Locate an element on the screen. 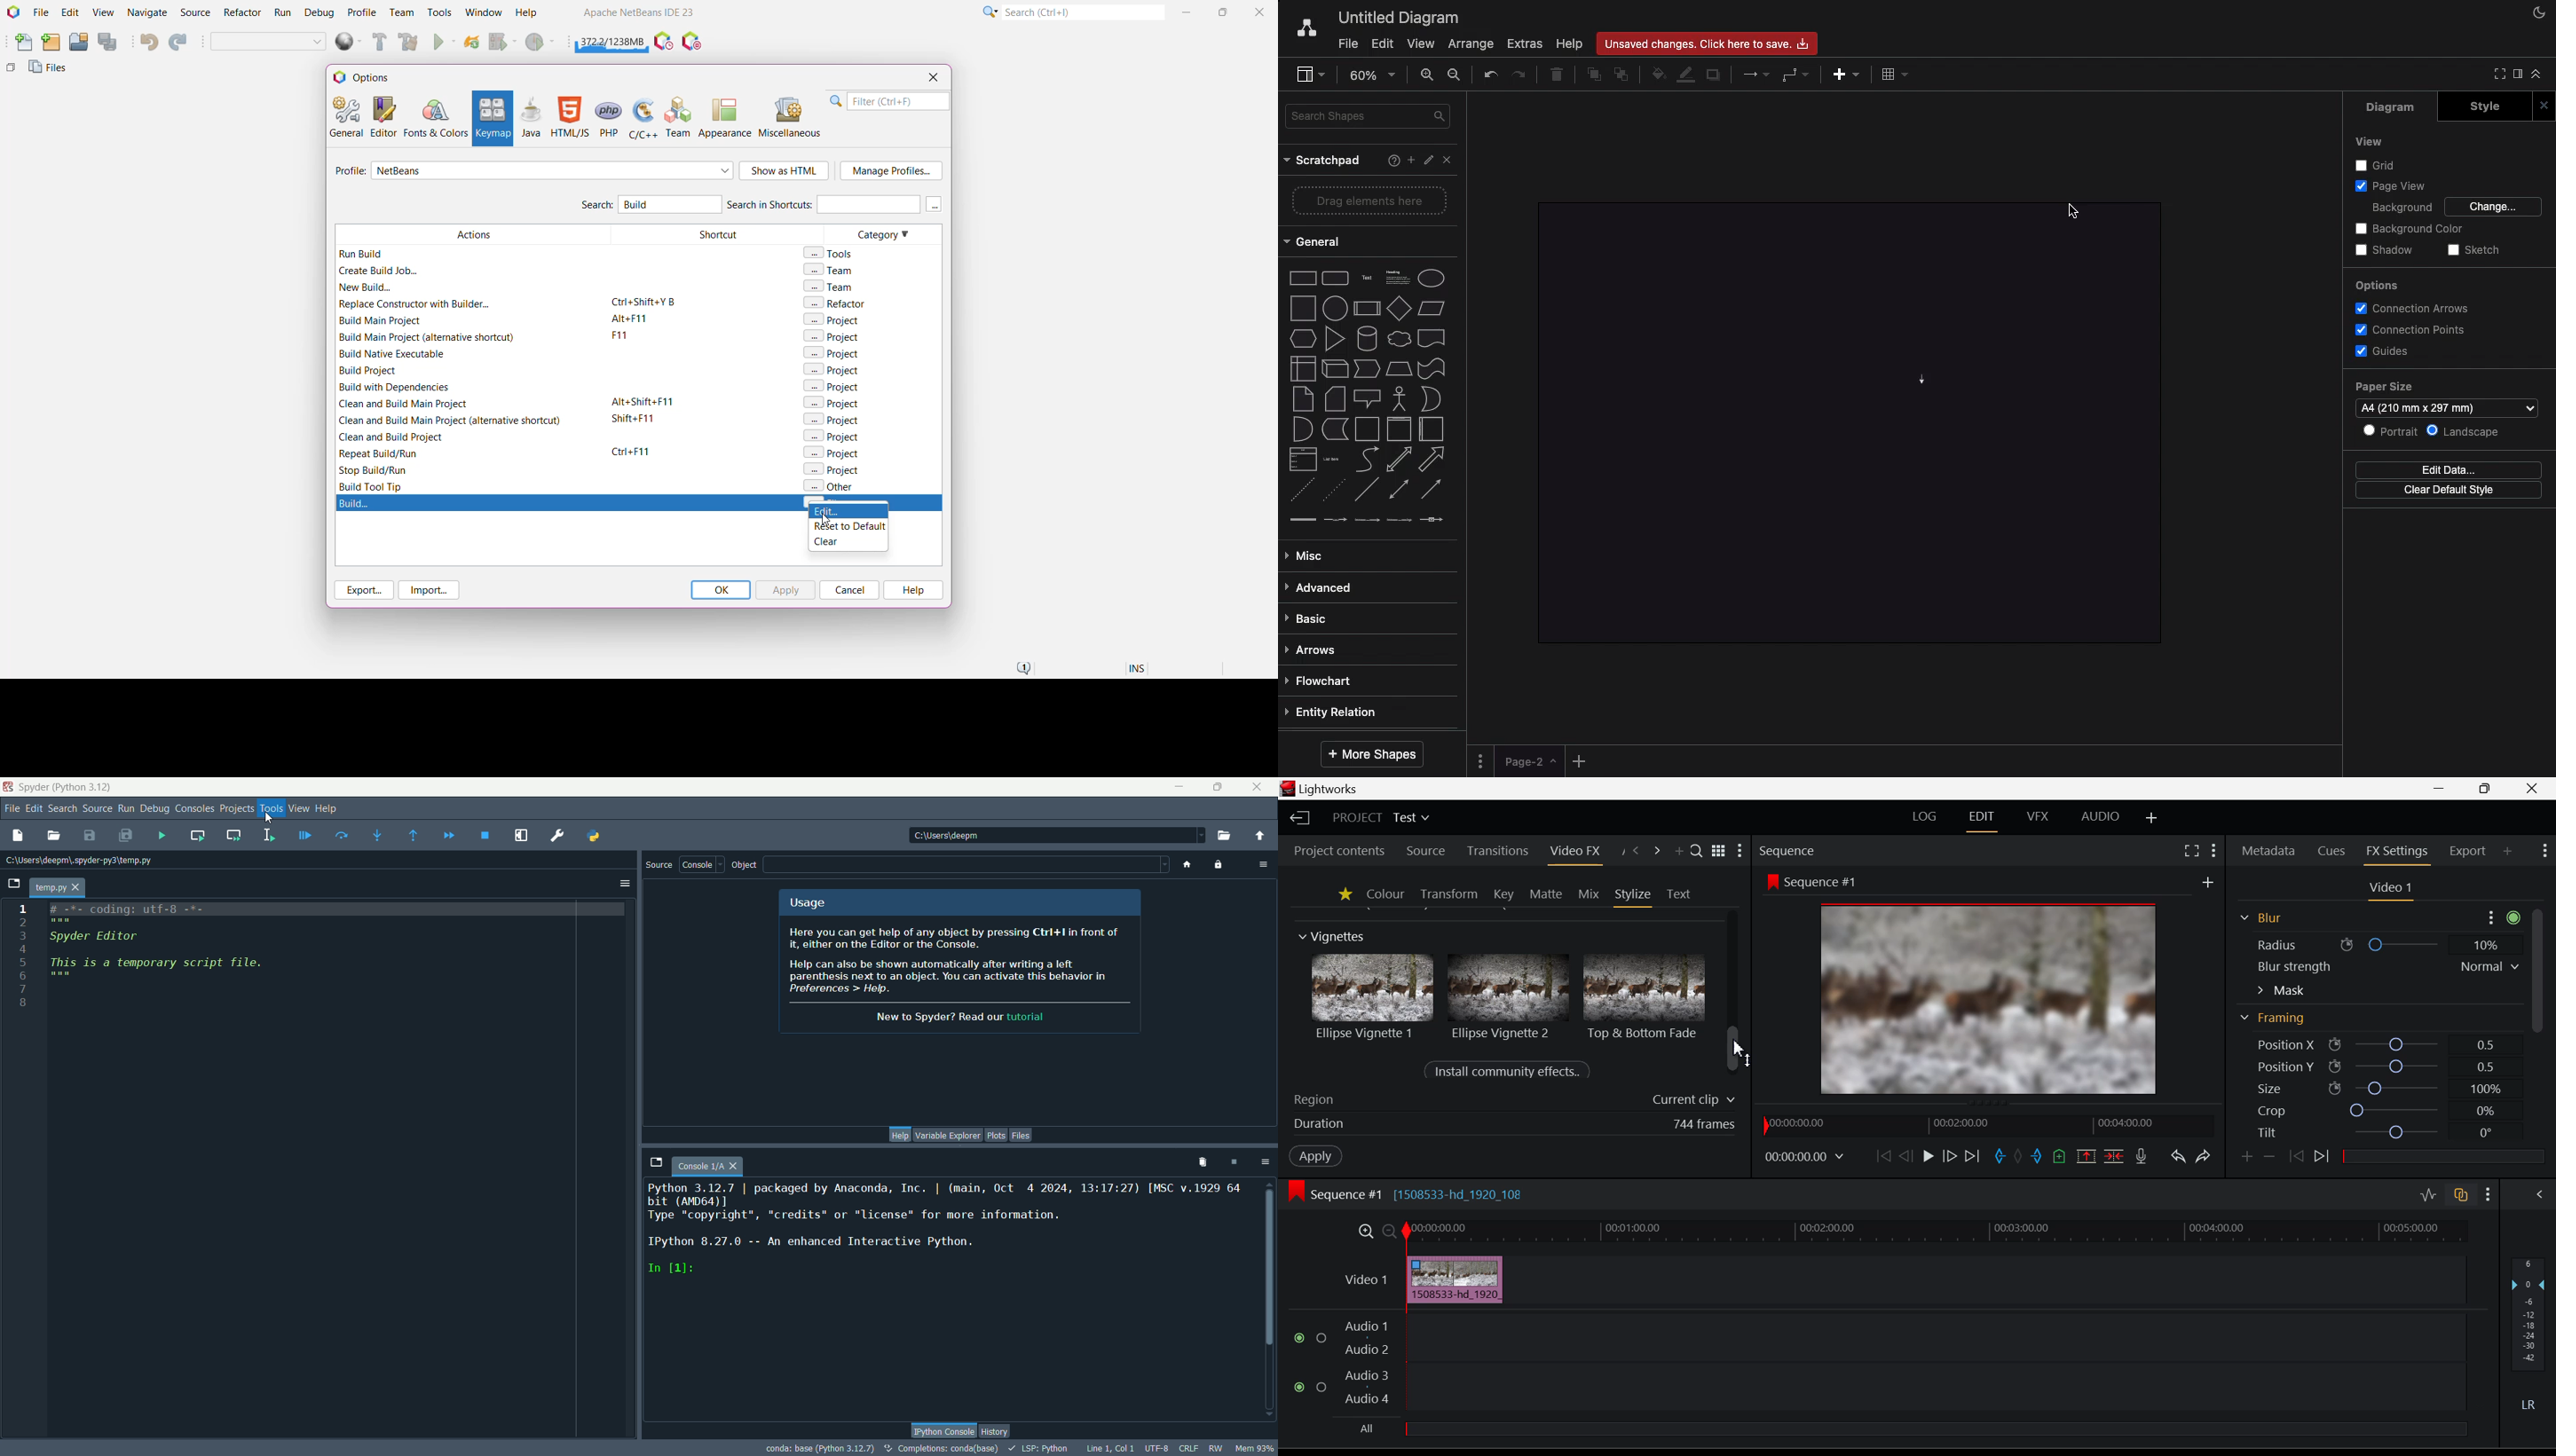 The width and height of the screenshot is (2576, 1456). vertical scroll bar is located at coordinates (1269, 1300).